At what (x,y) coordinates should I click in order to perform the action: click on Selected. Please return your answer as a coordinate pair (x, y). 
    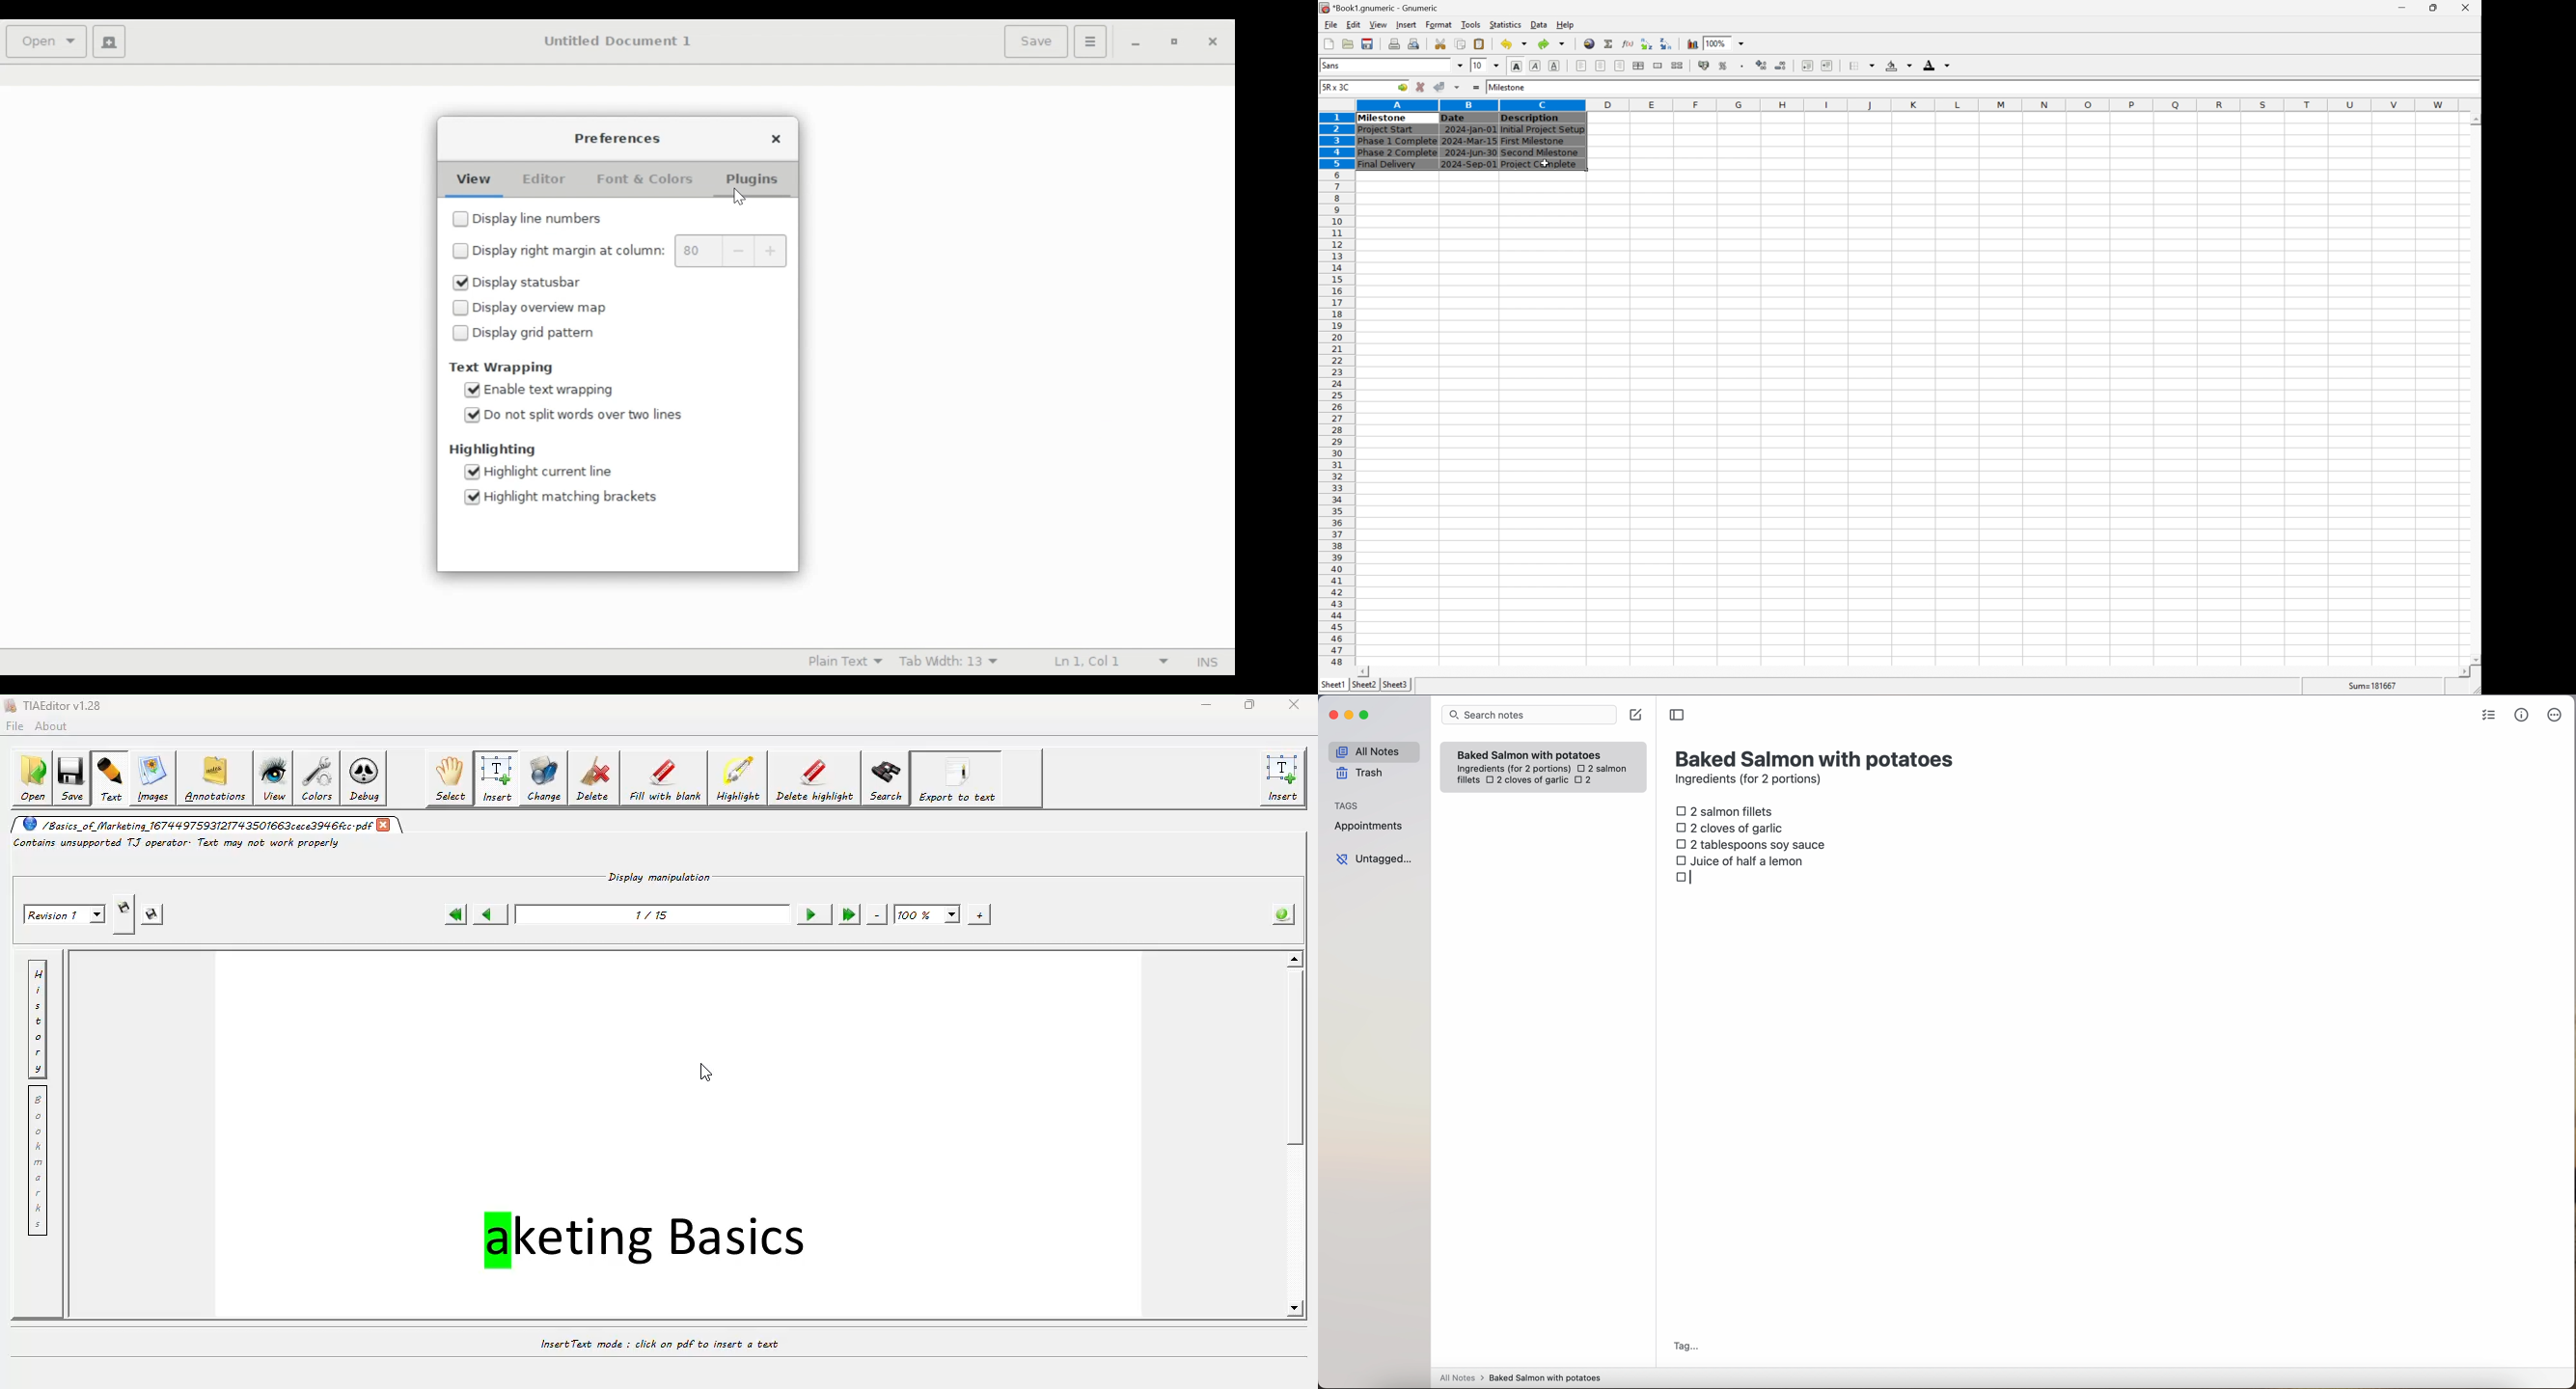
    Looking at the image, I should click on (474, 473).